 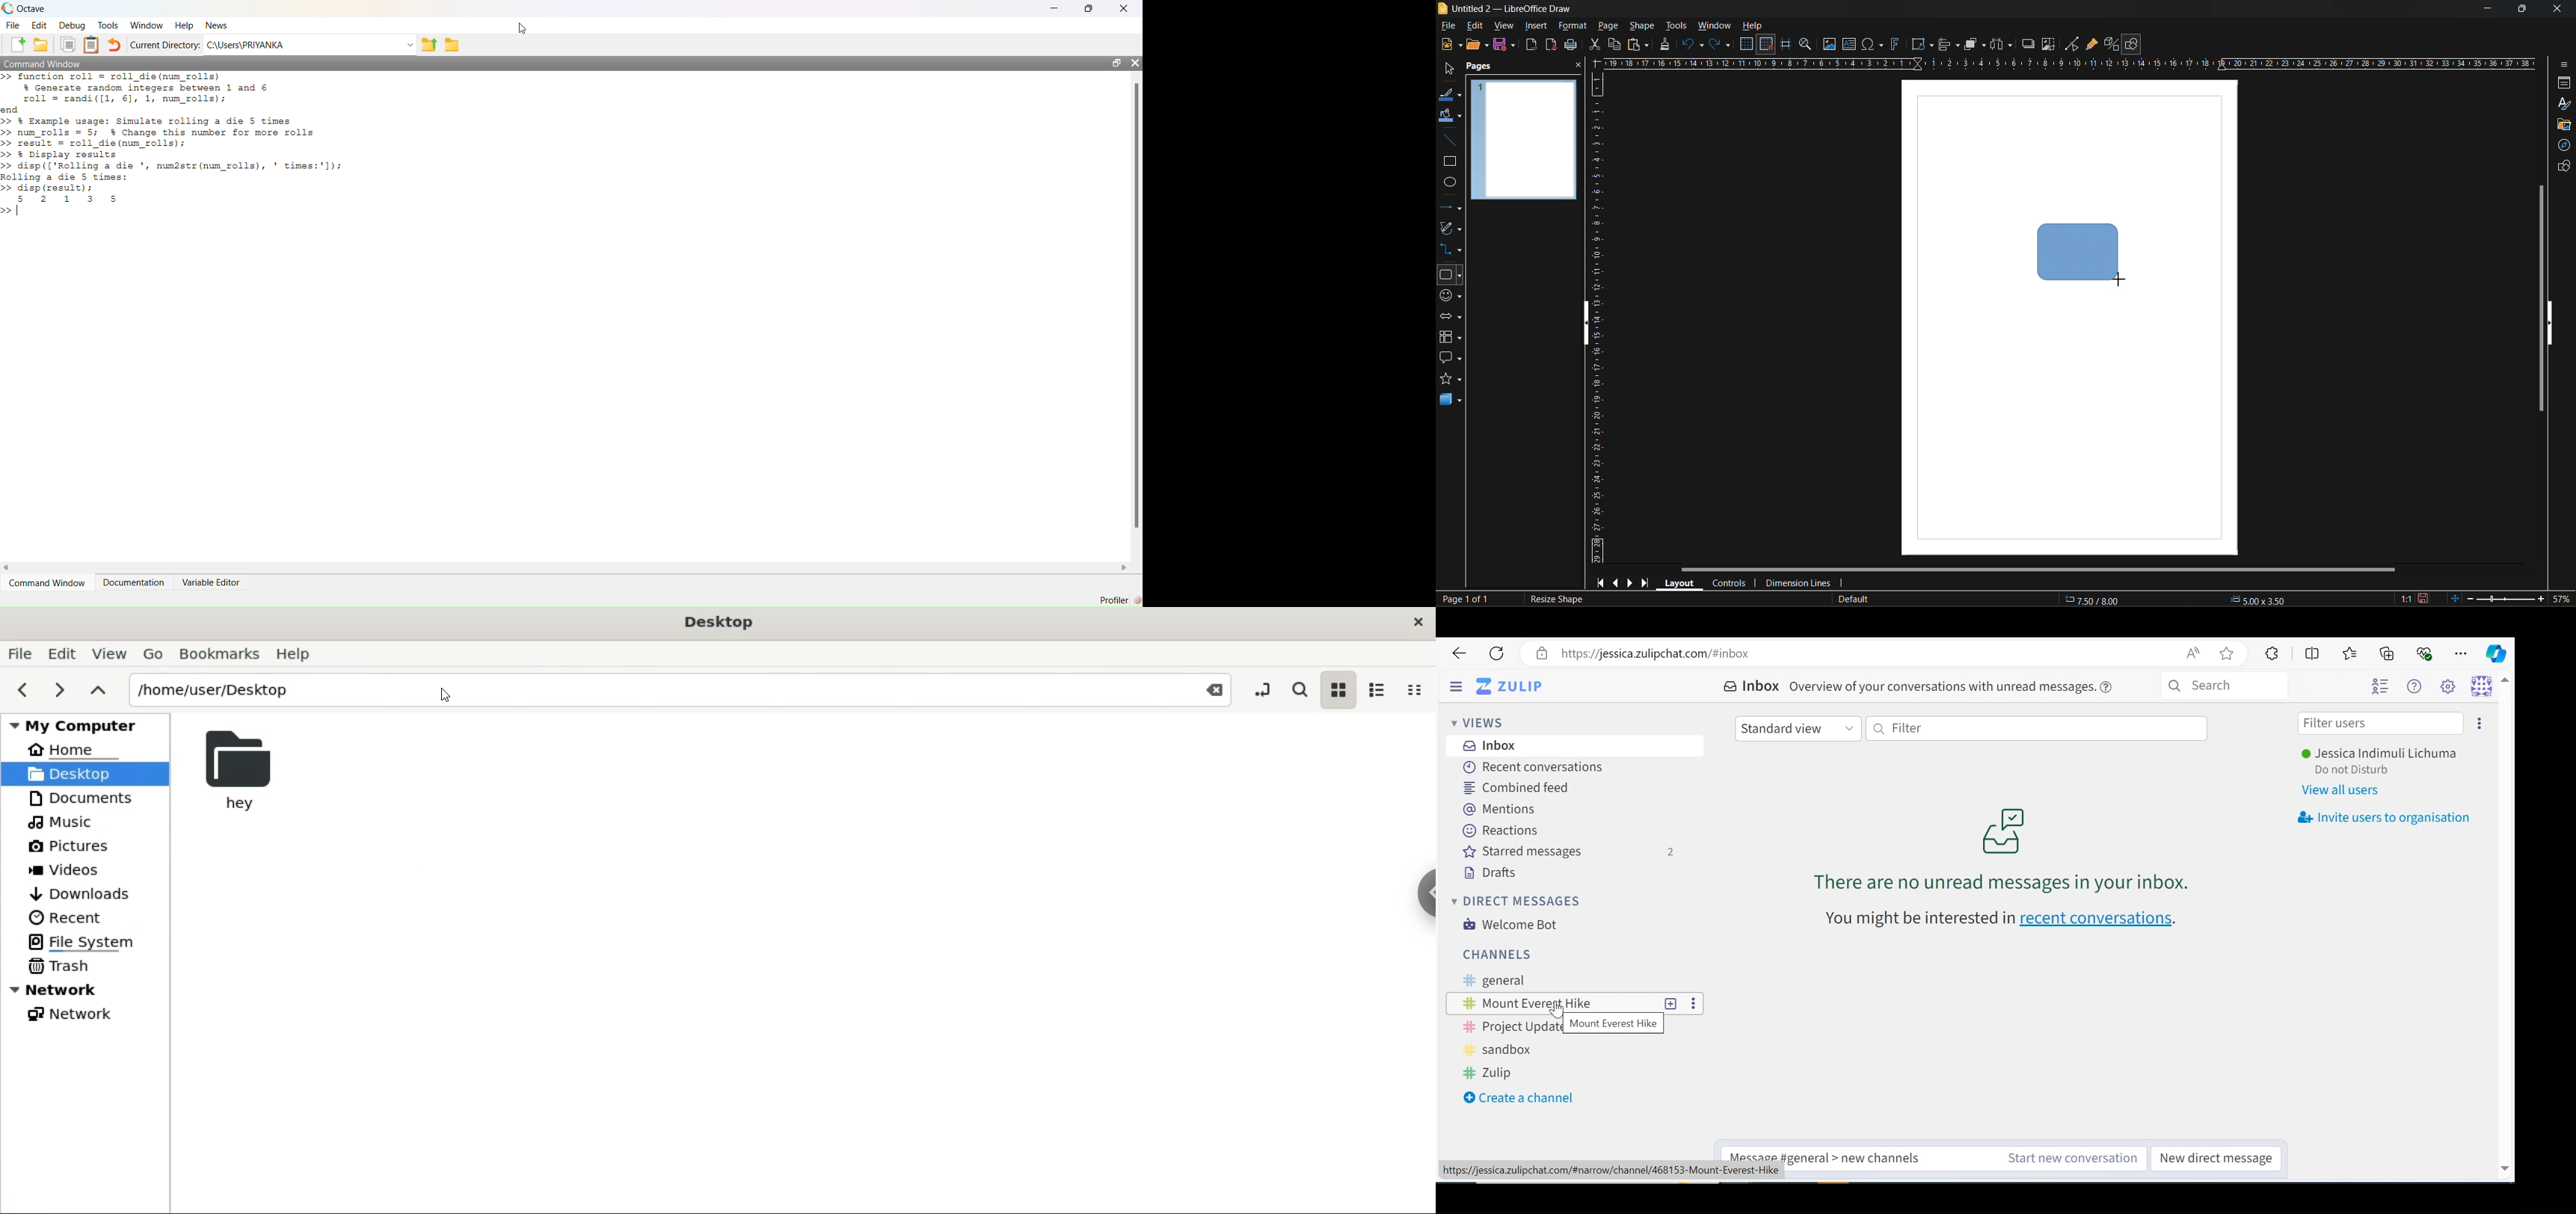 What do you see at coordinates (2215, 1159) in the screenshot?
I see `New direct message` at bounding box center [2215, 1159].